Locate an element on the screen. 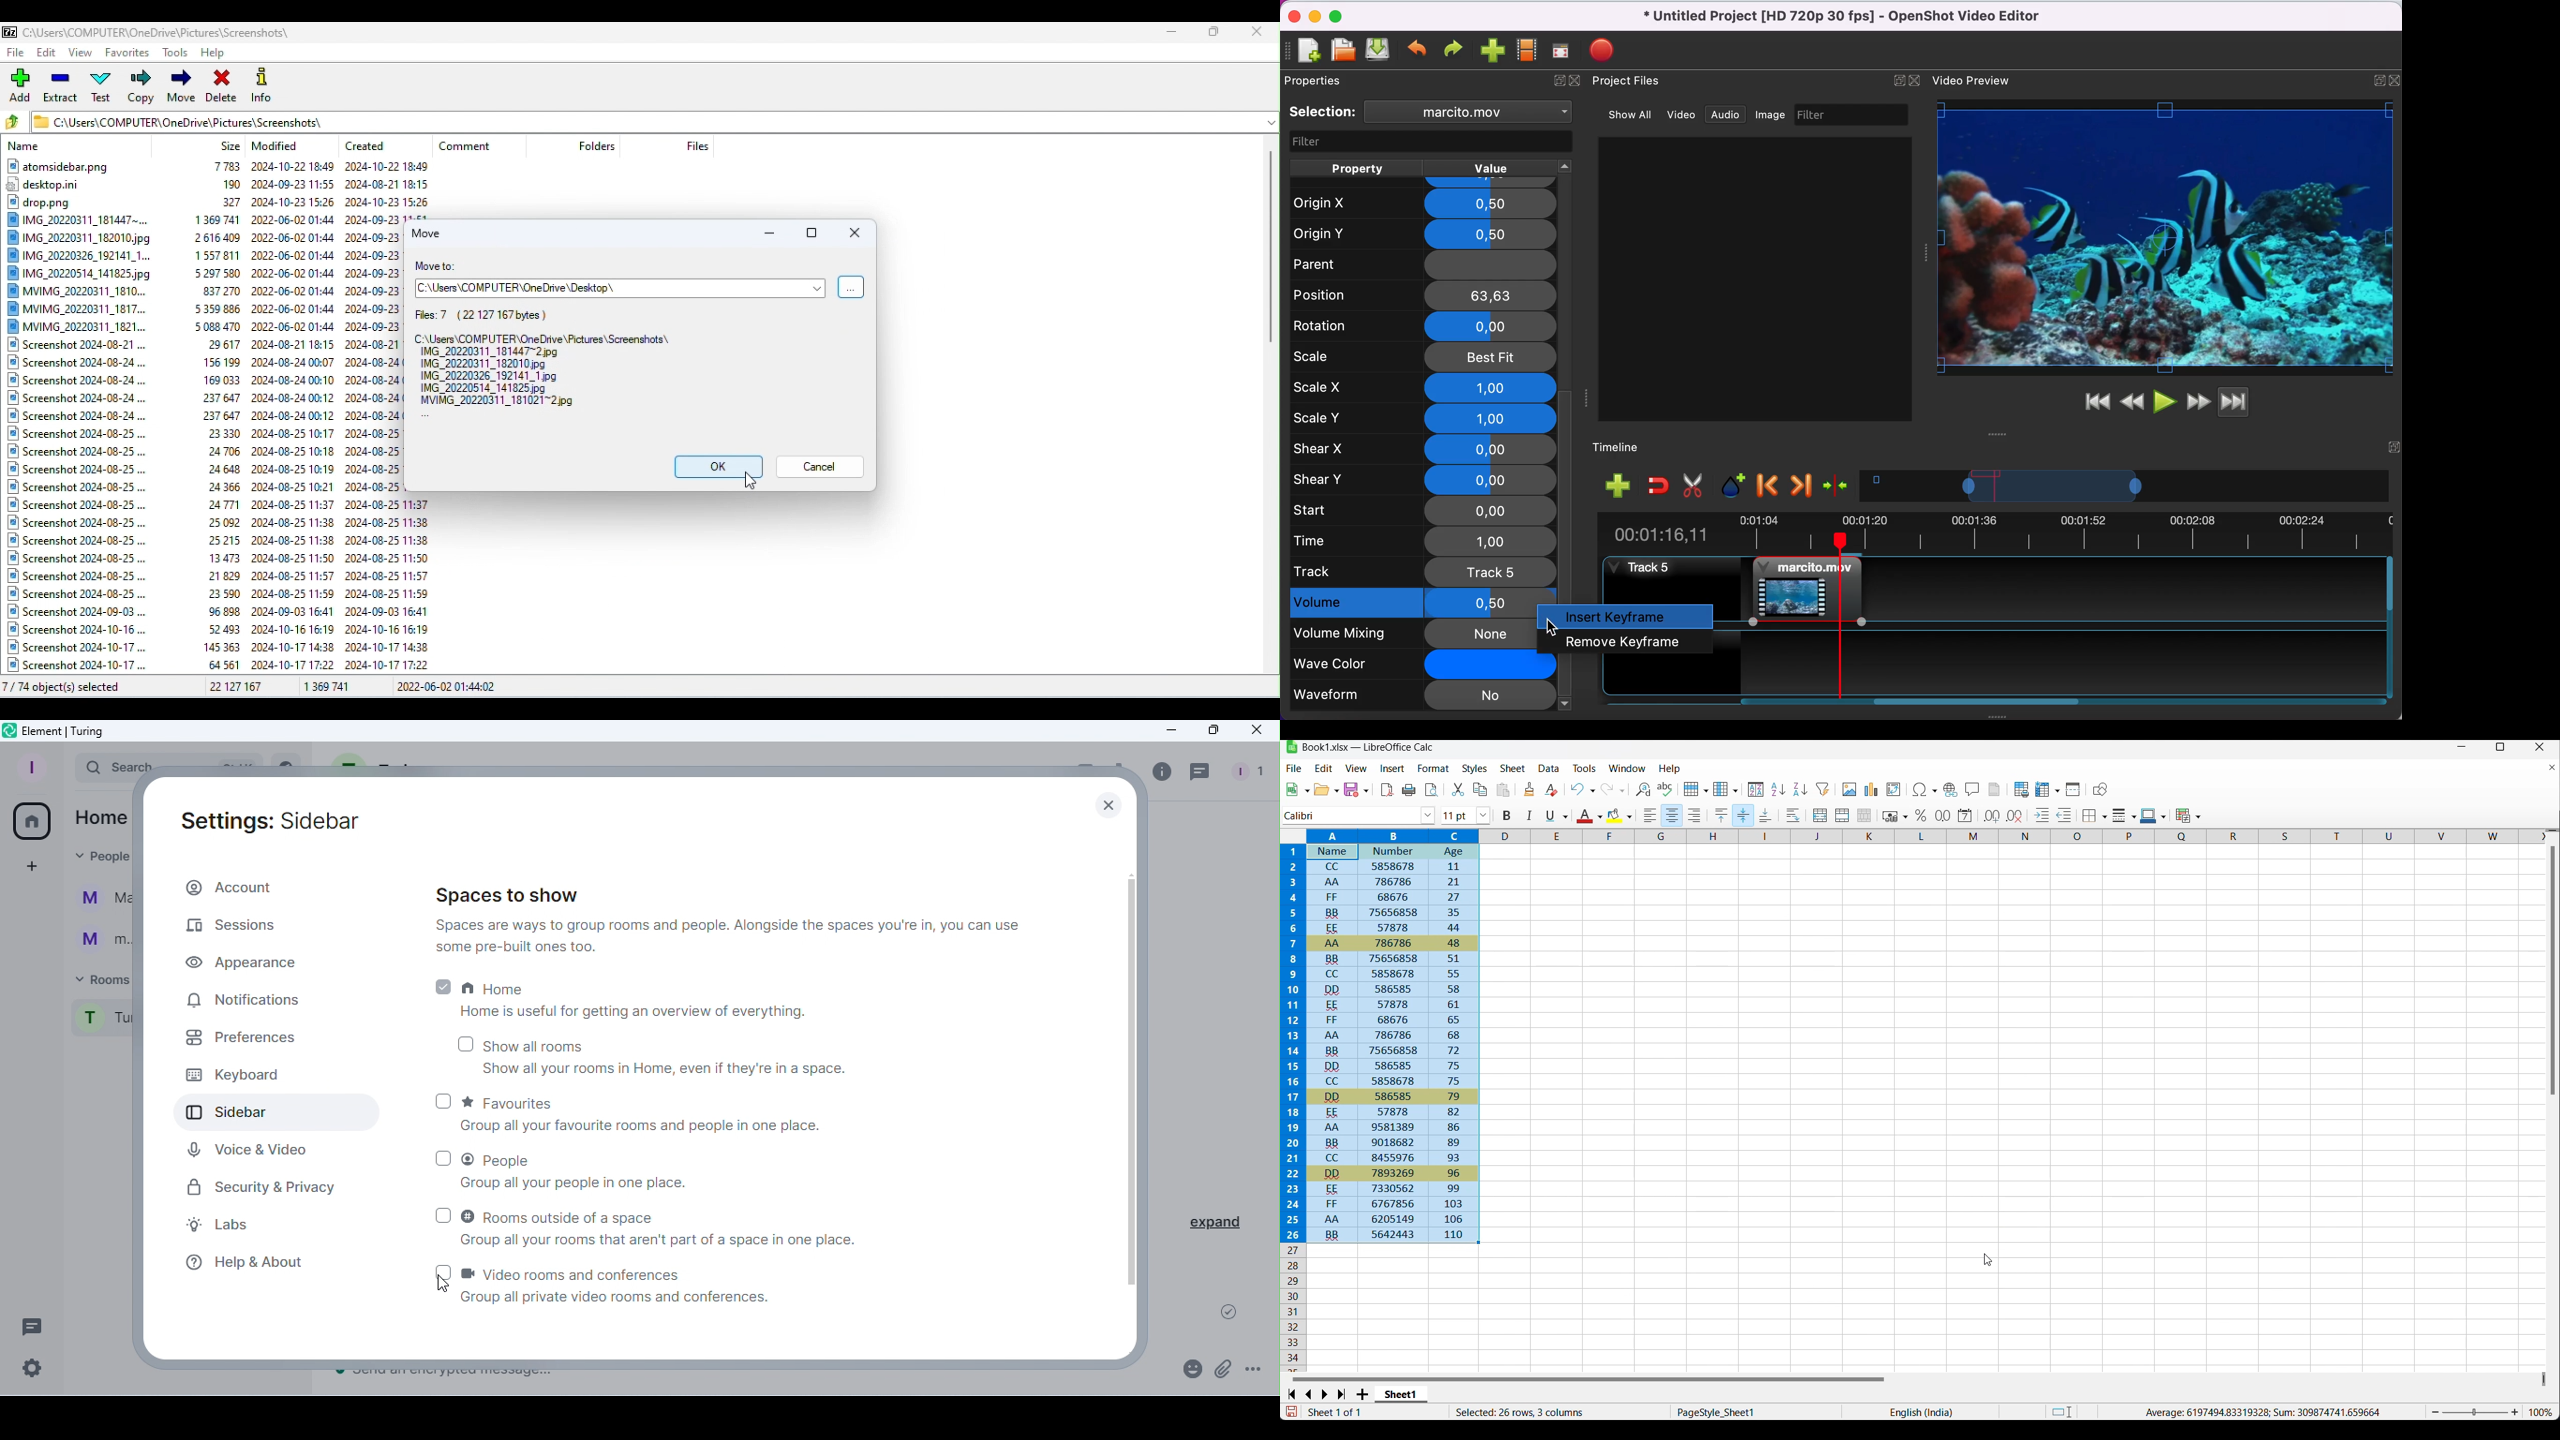 This screenshot has width=2576, height=1456. Favourites is located at coordinates (679, 1113).